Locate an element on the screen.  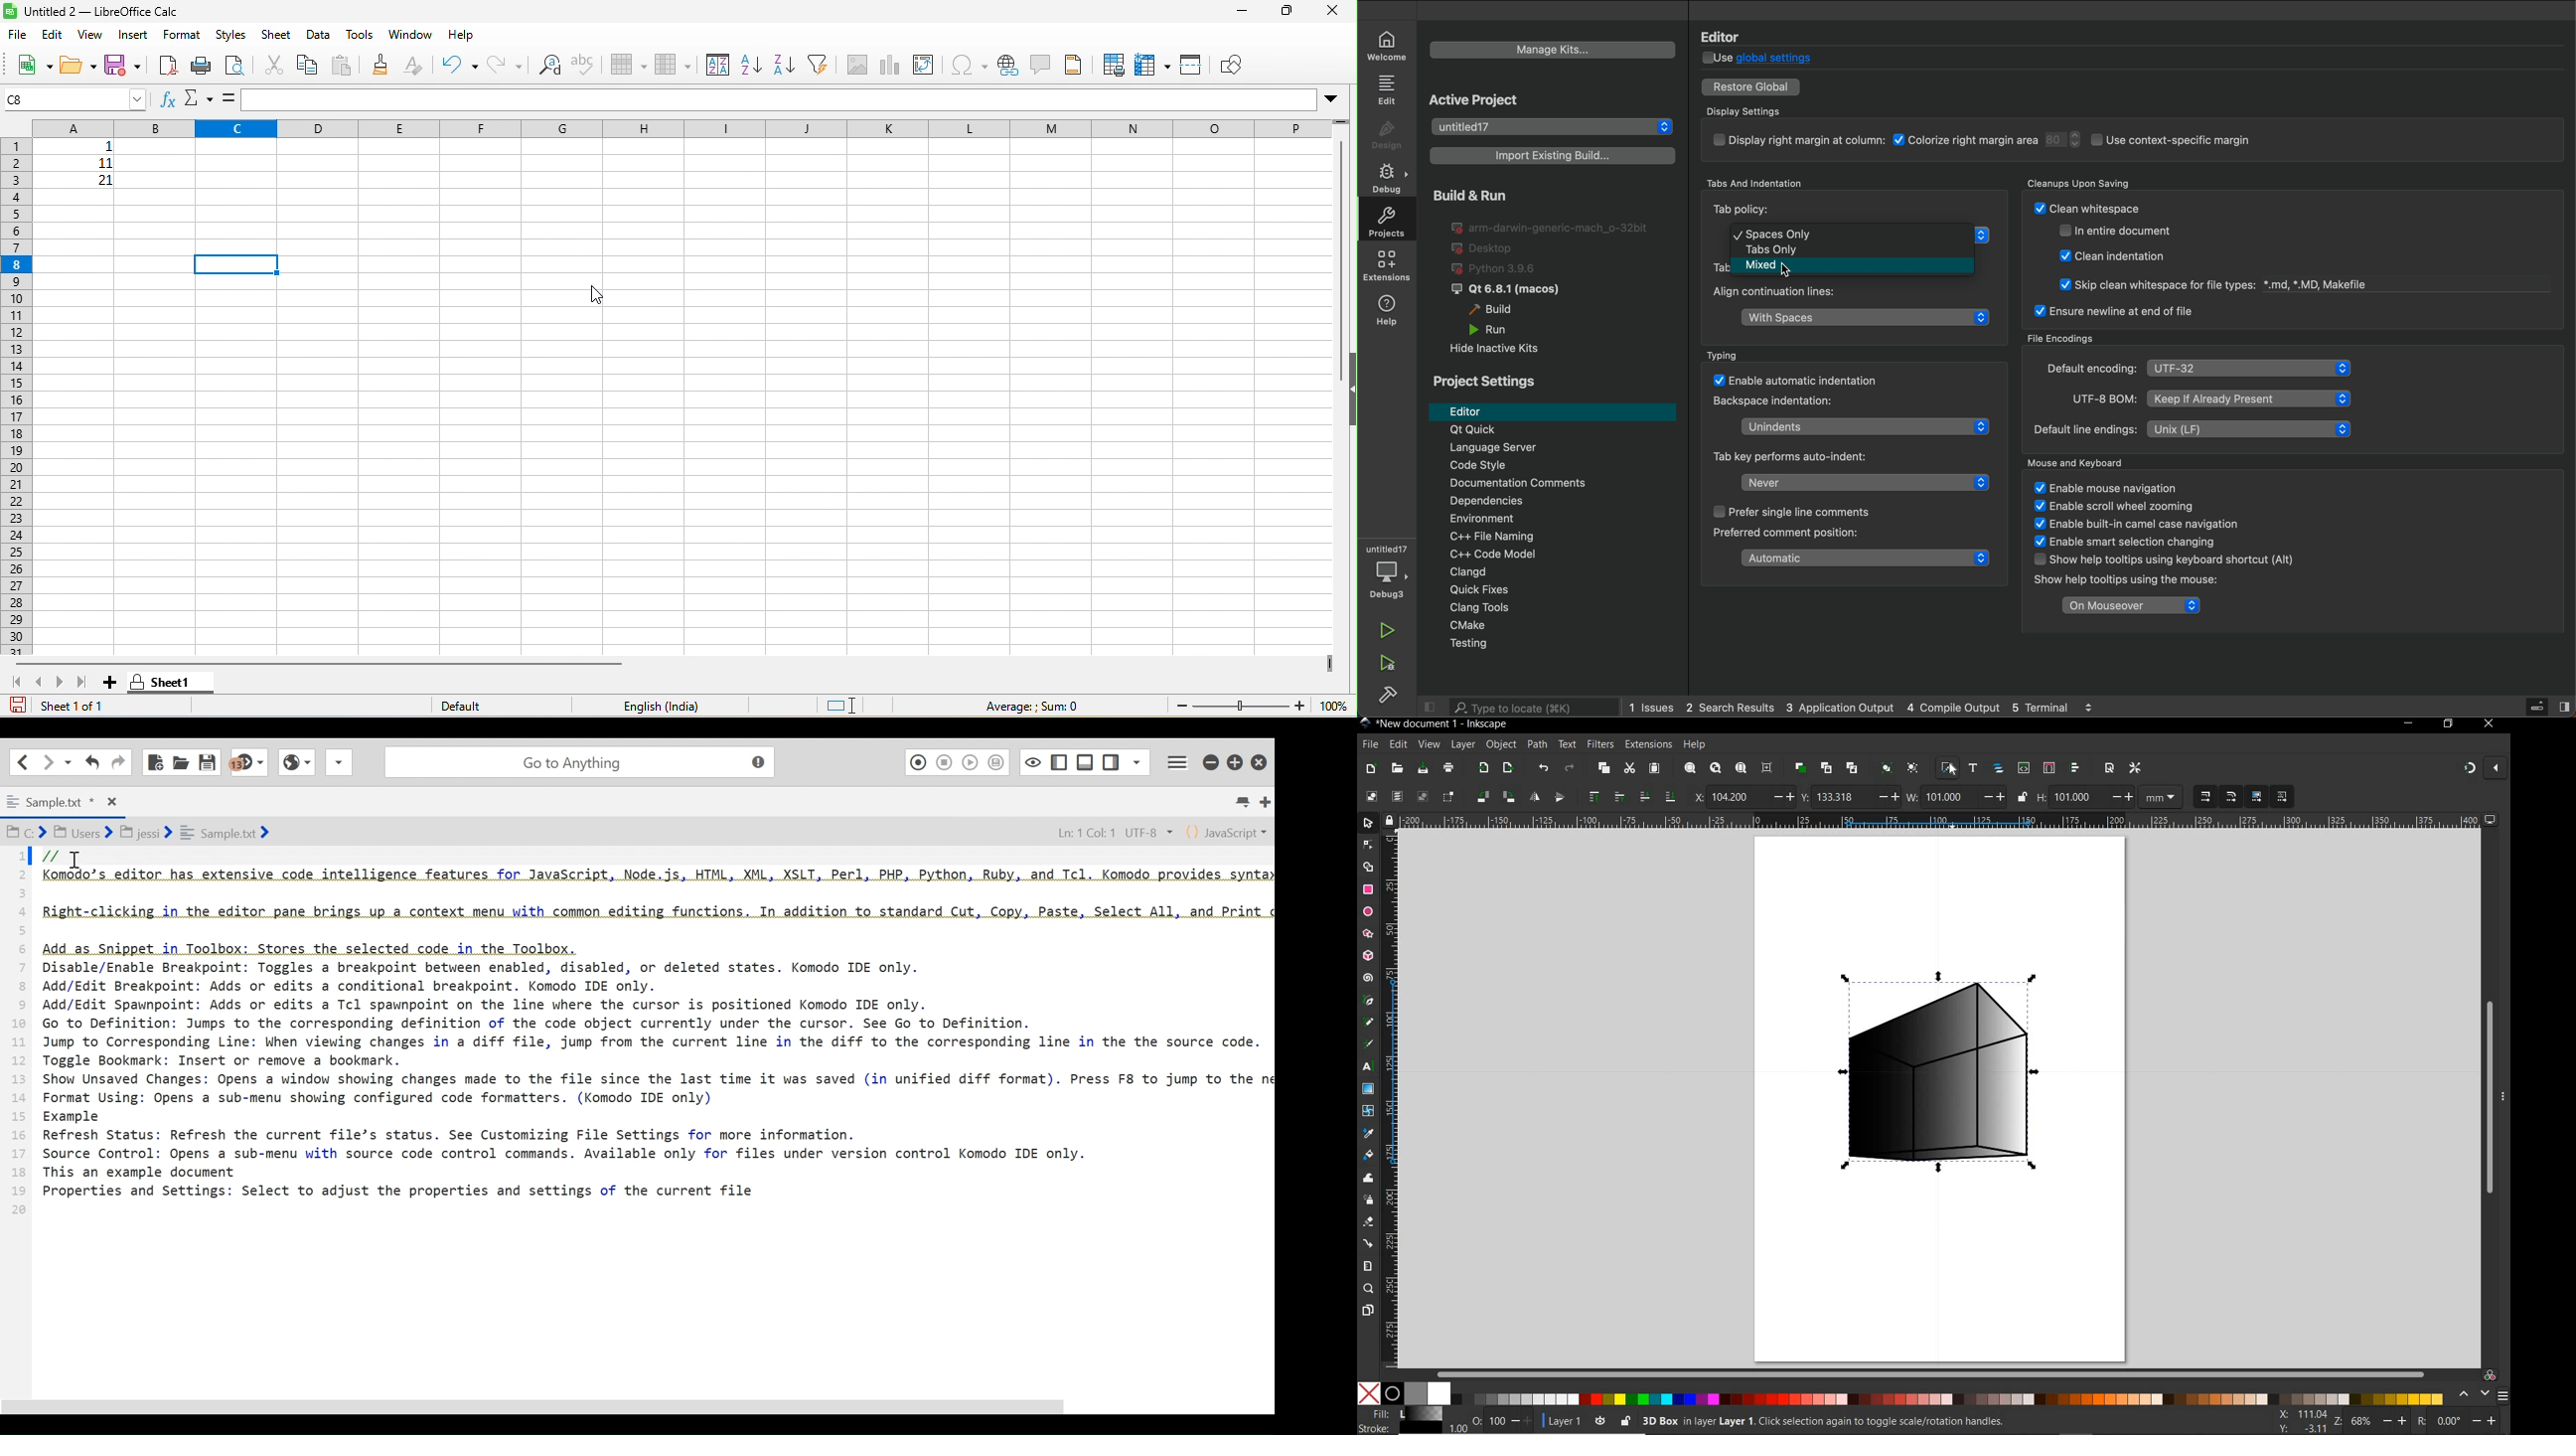
increase/decrease is located at coordinates (2489, 1421).